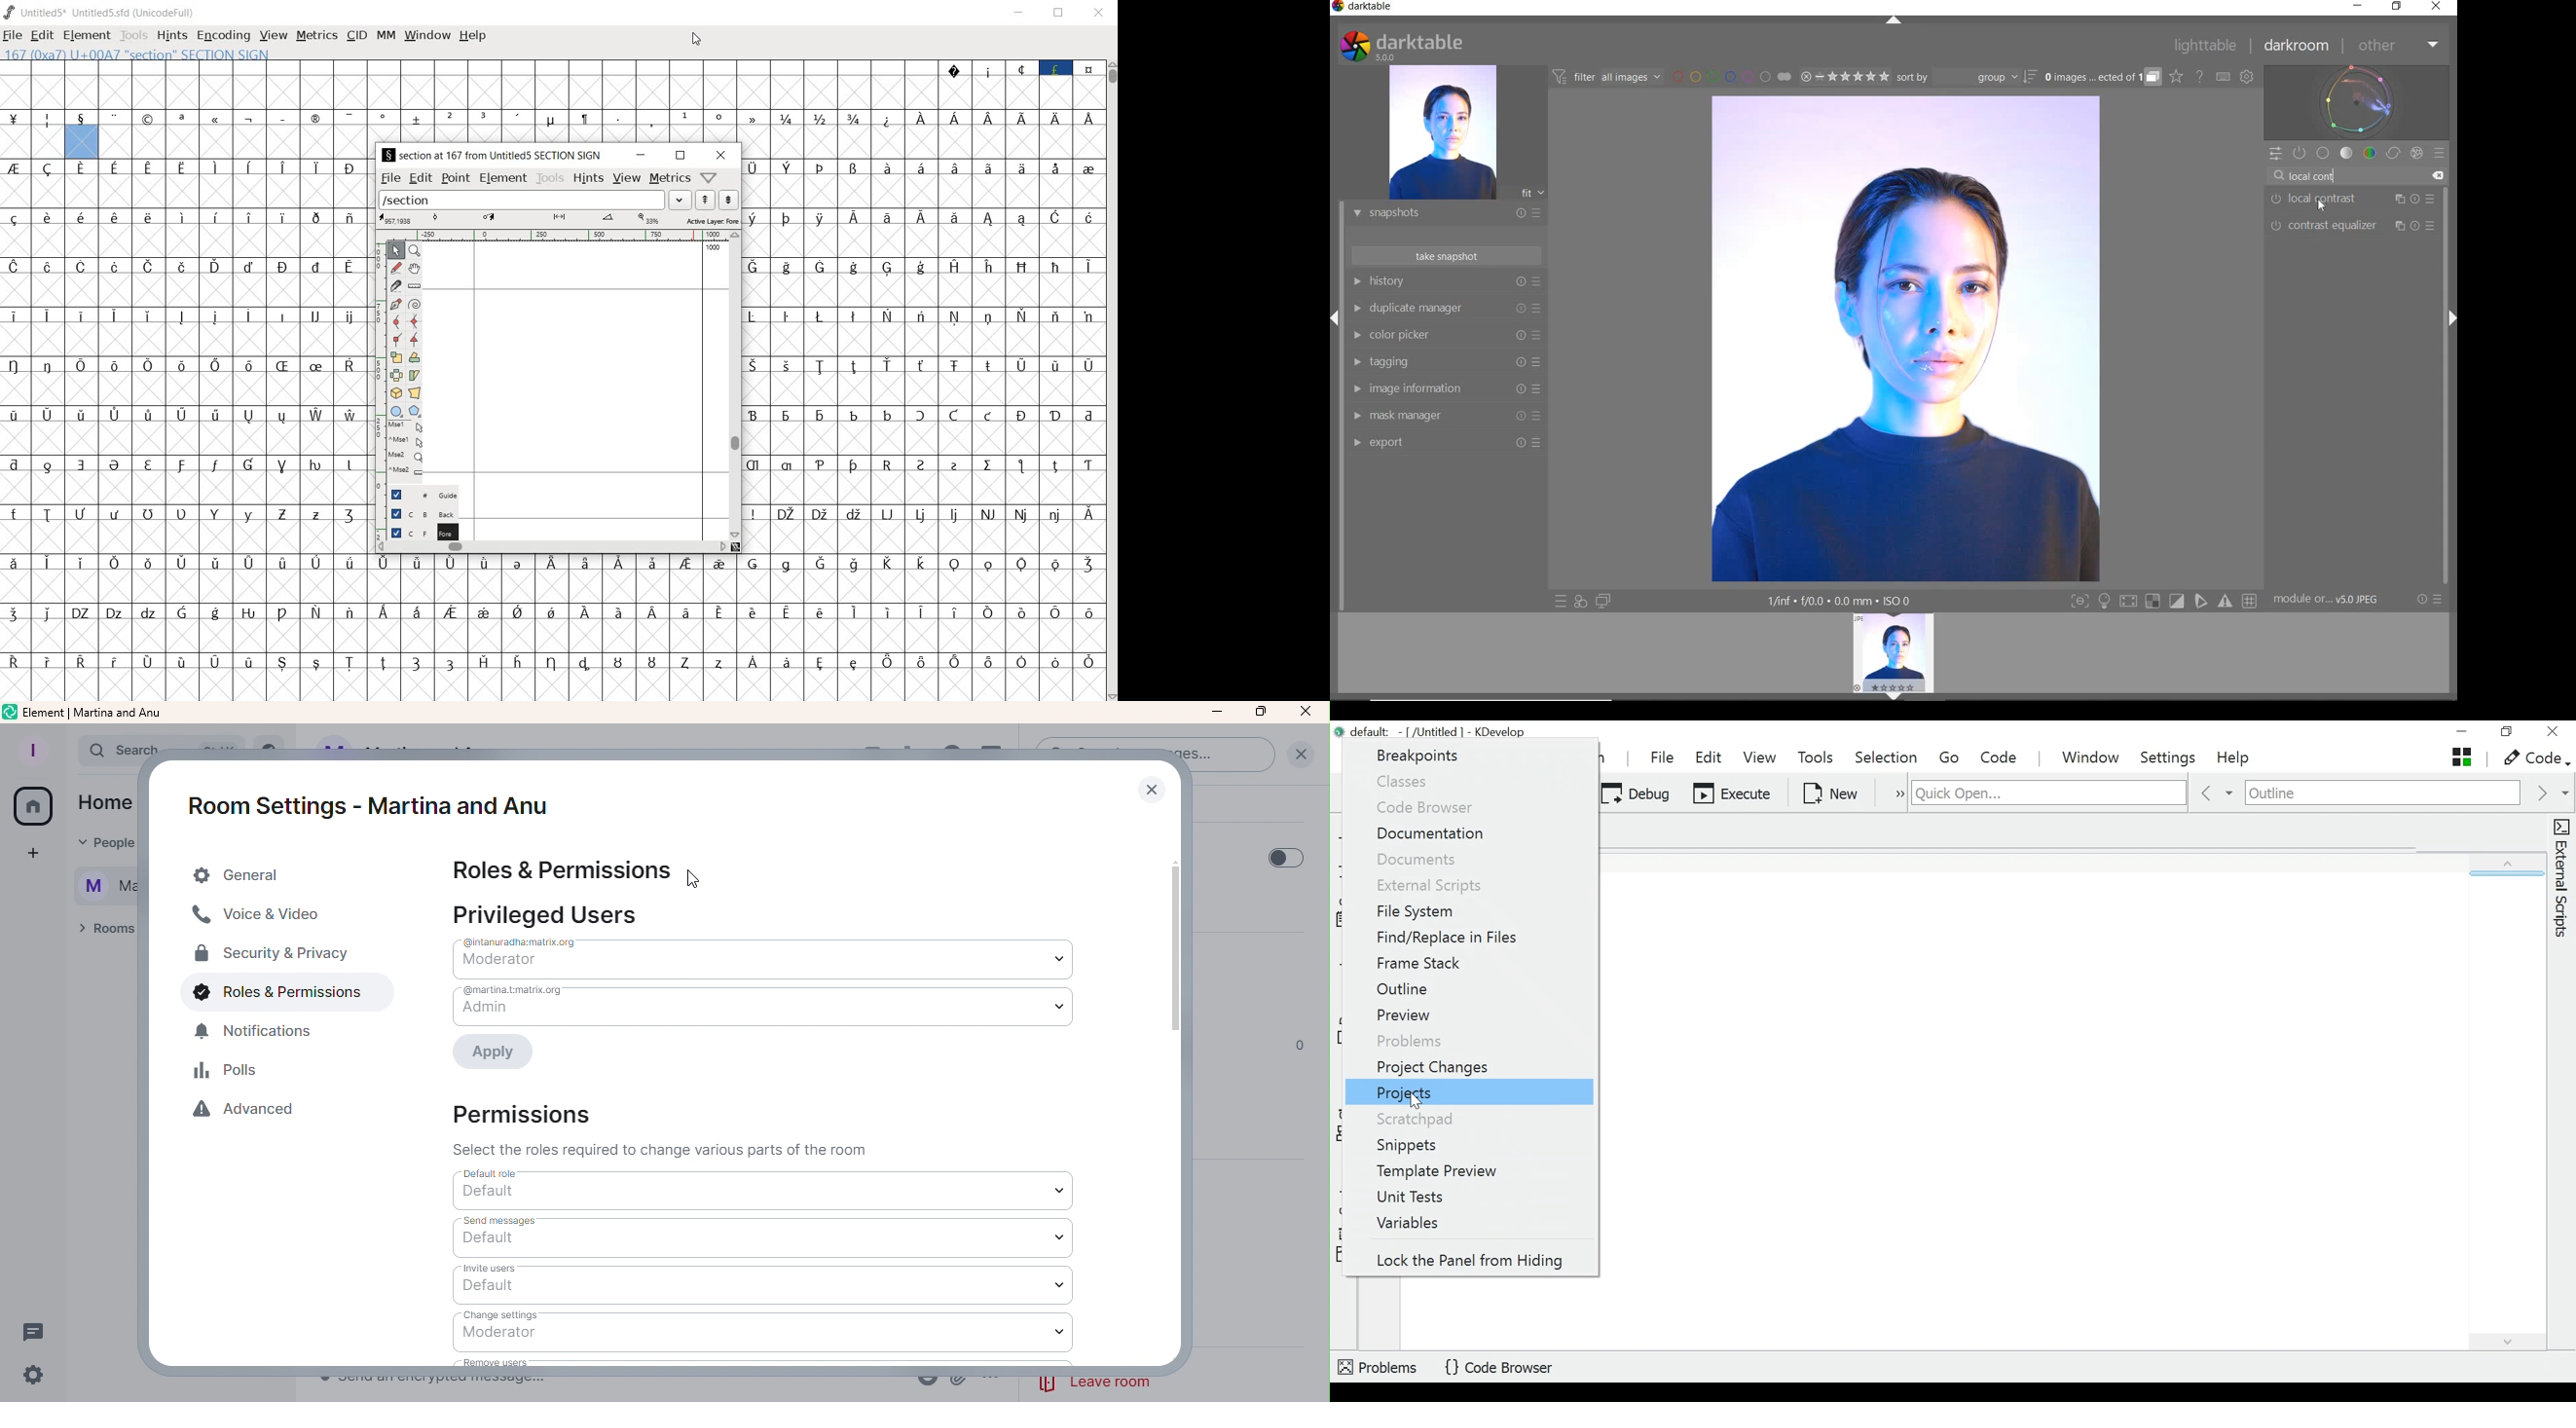 This screenshot has width=2576, height=1428. I want to click on special letters, so click(186, 366).